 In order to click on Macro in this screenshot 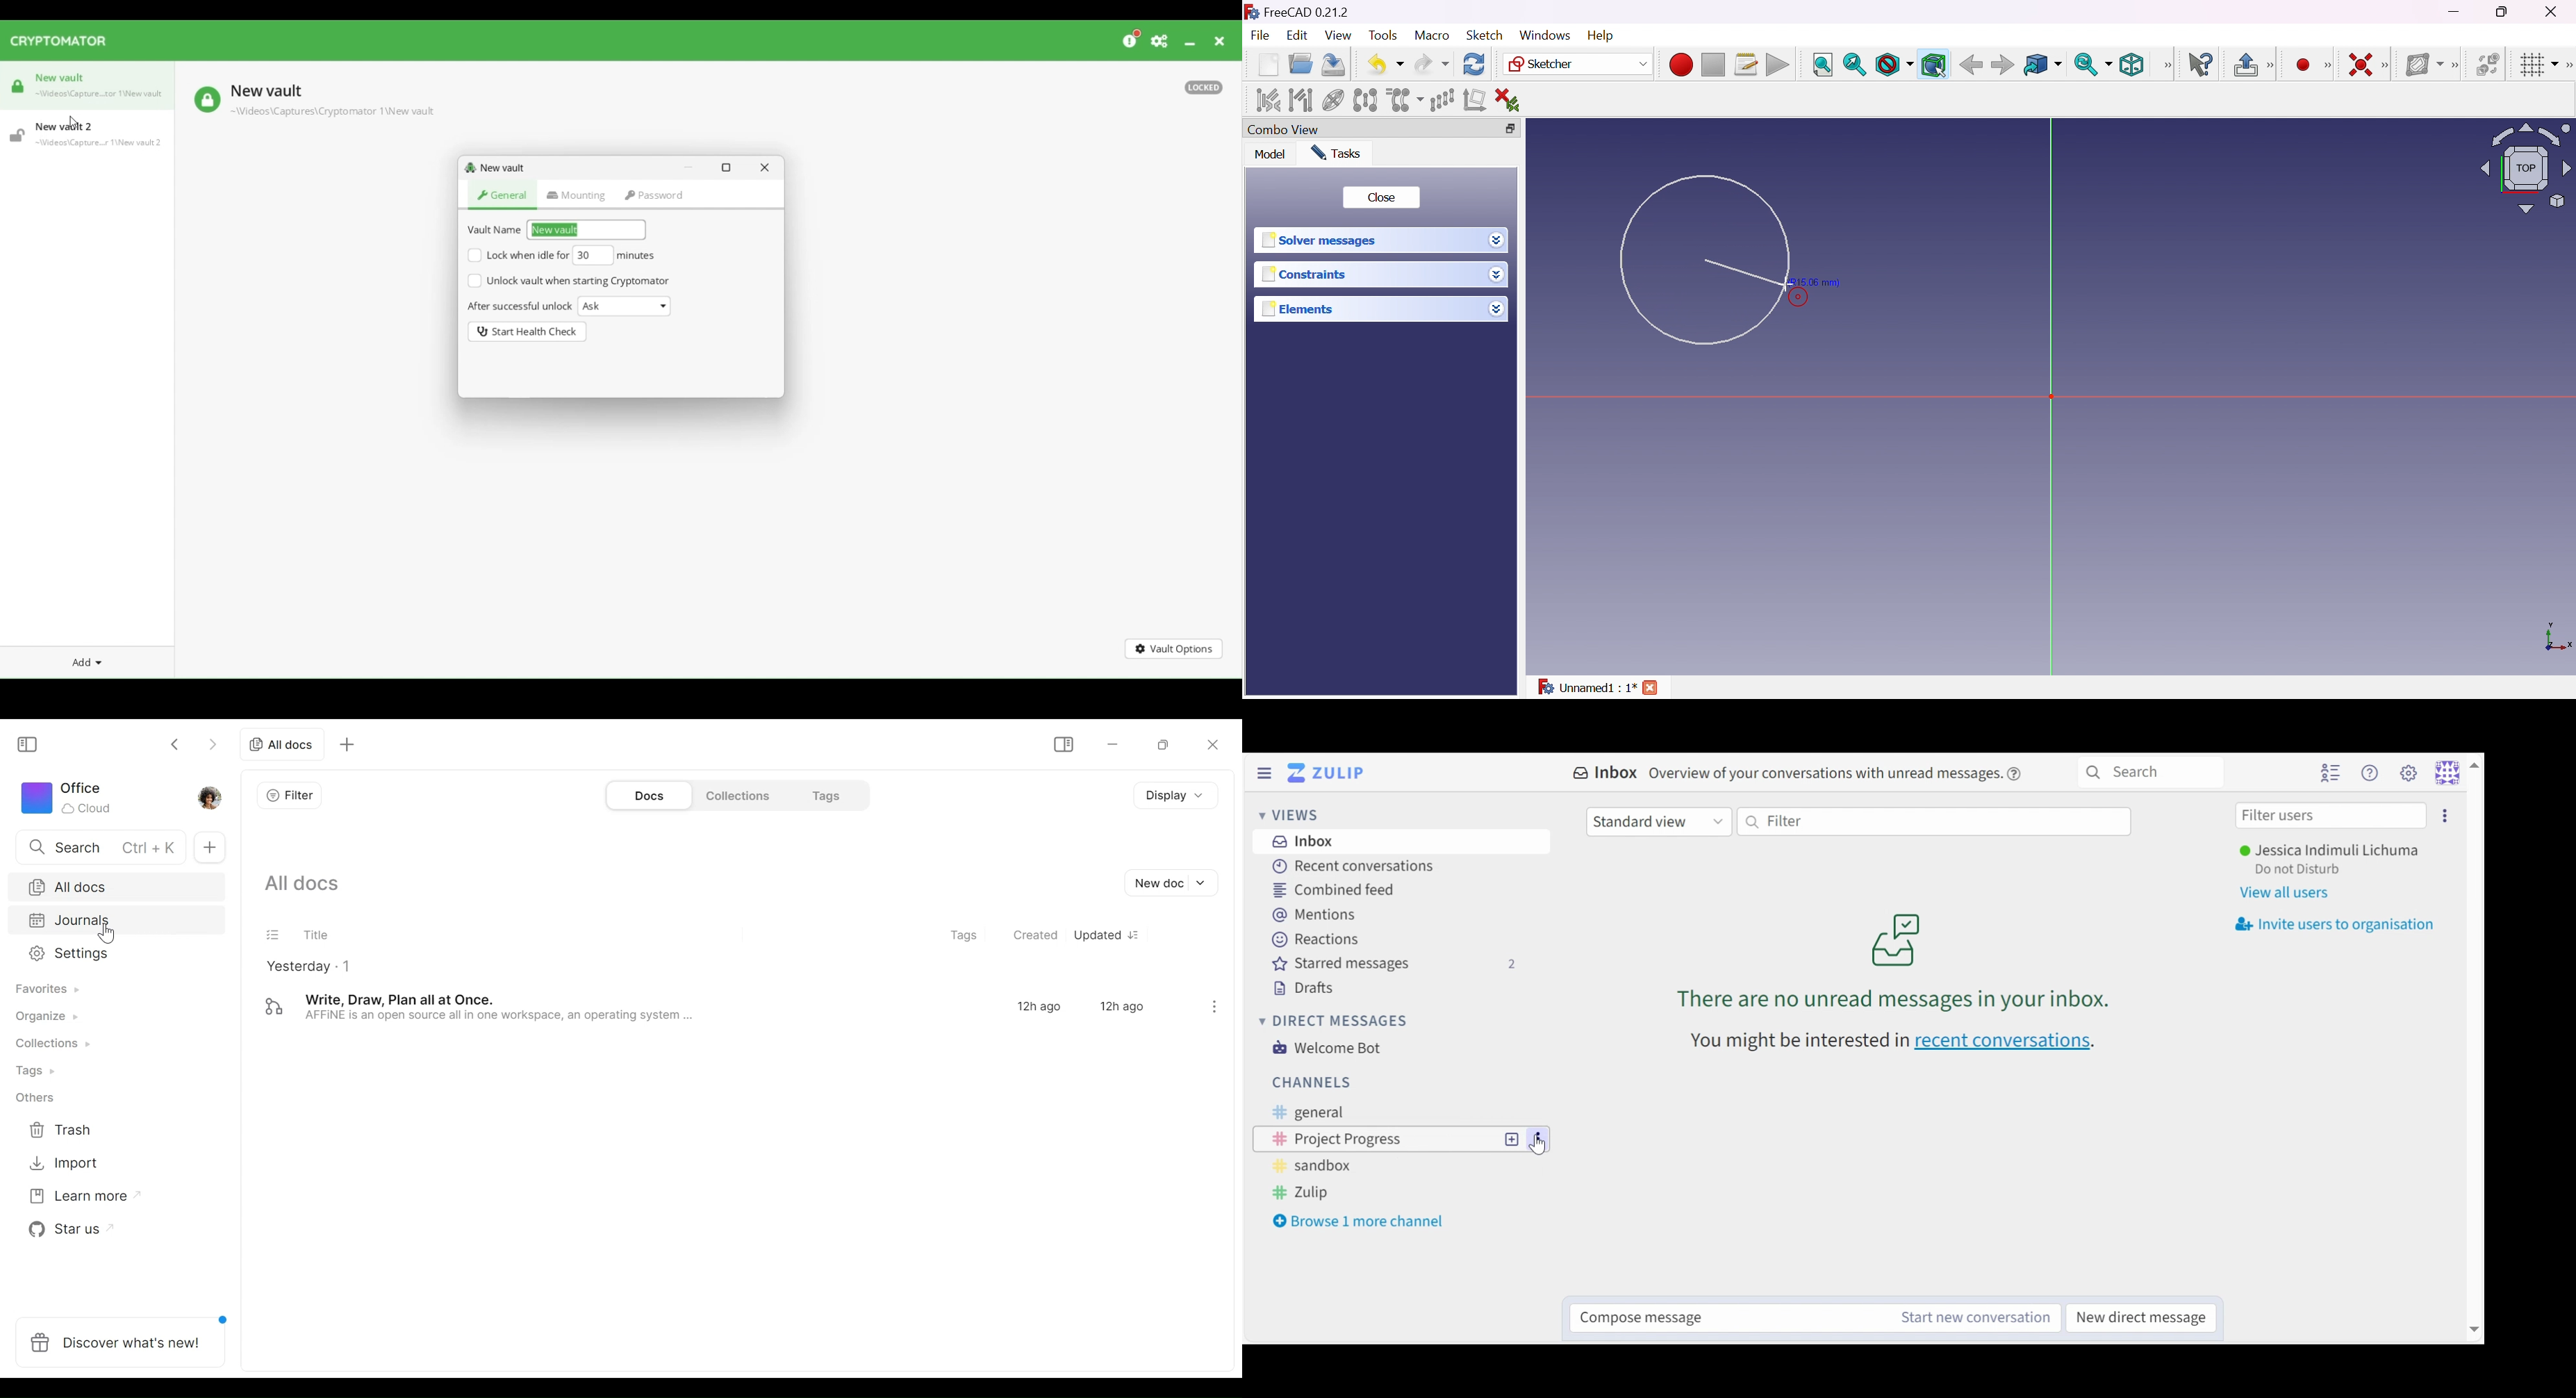, I will do `click(1433, 35)`.